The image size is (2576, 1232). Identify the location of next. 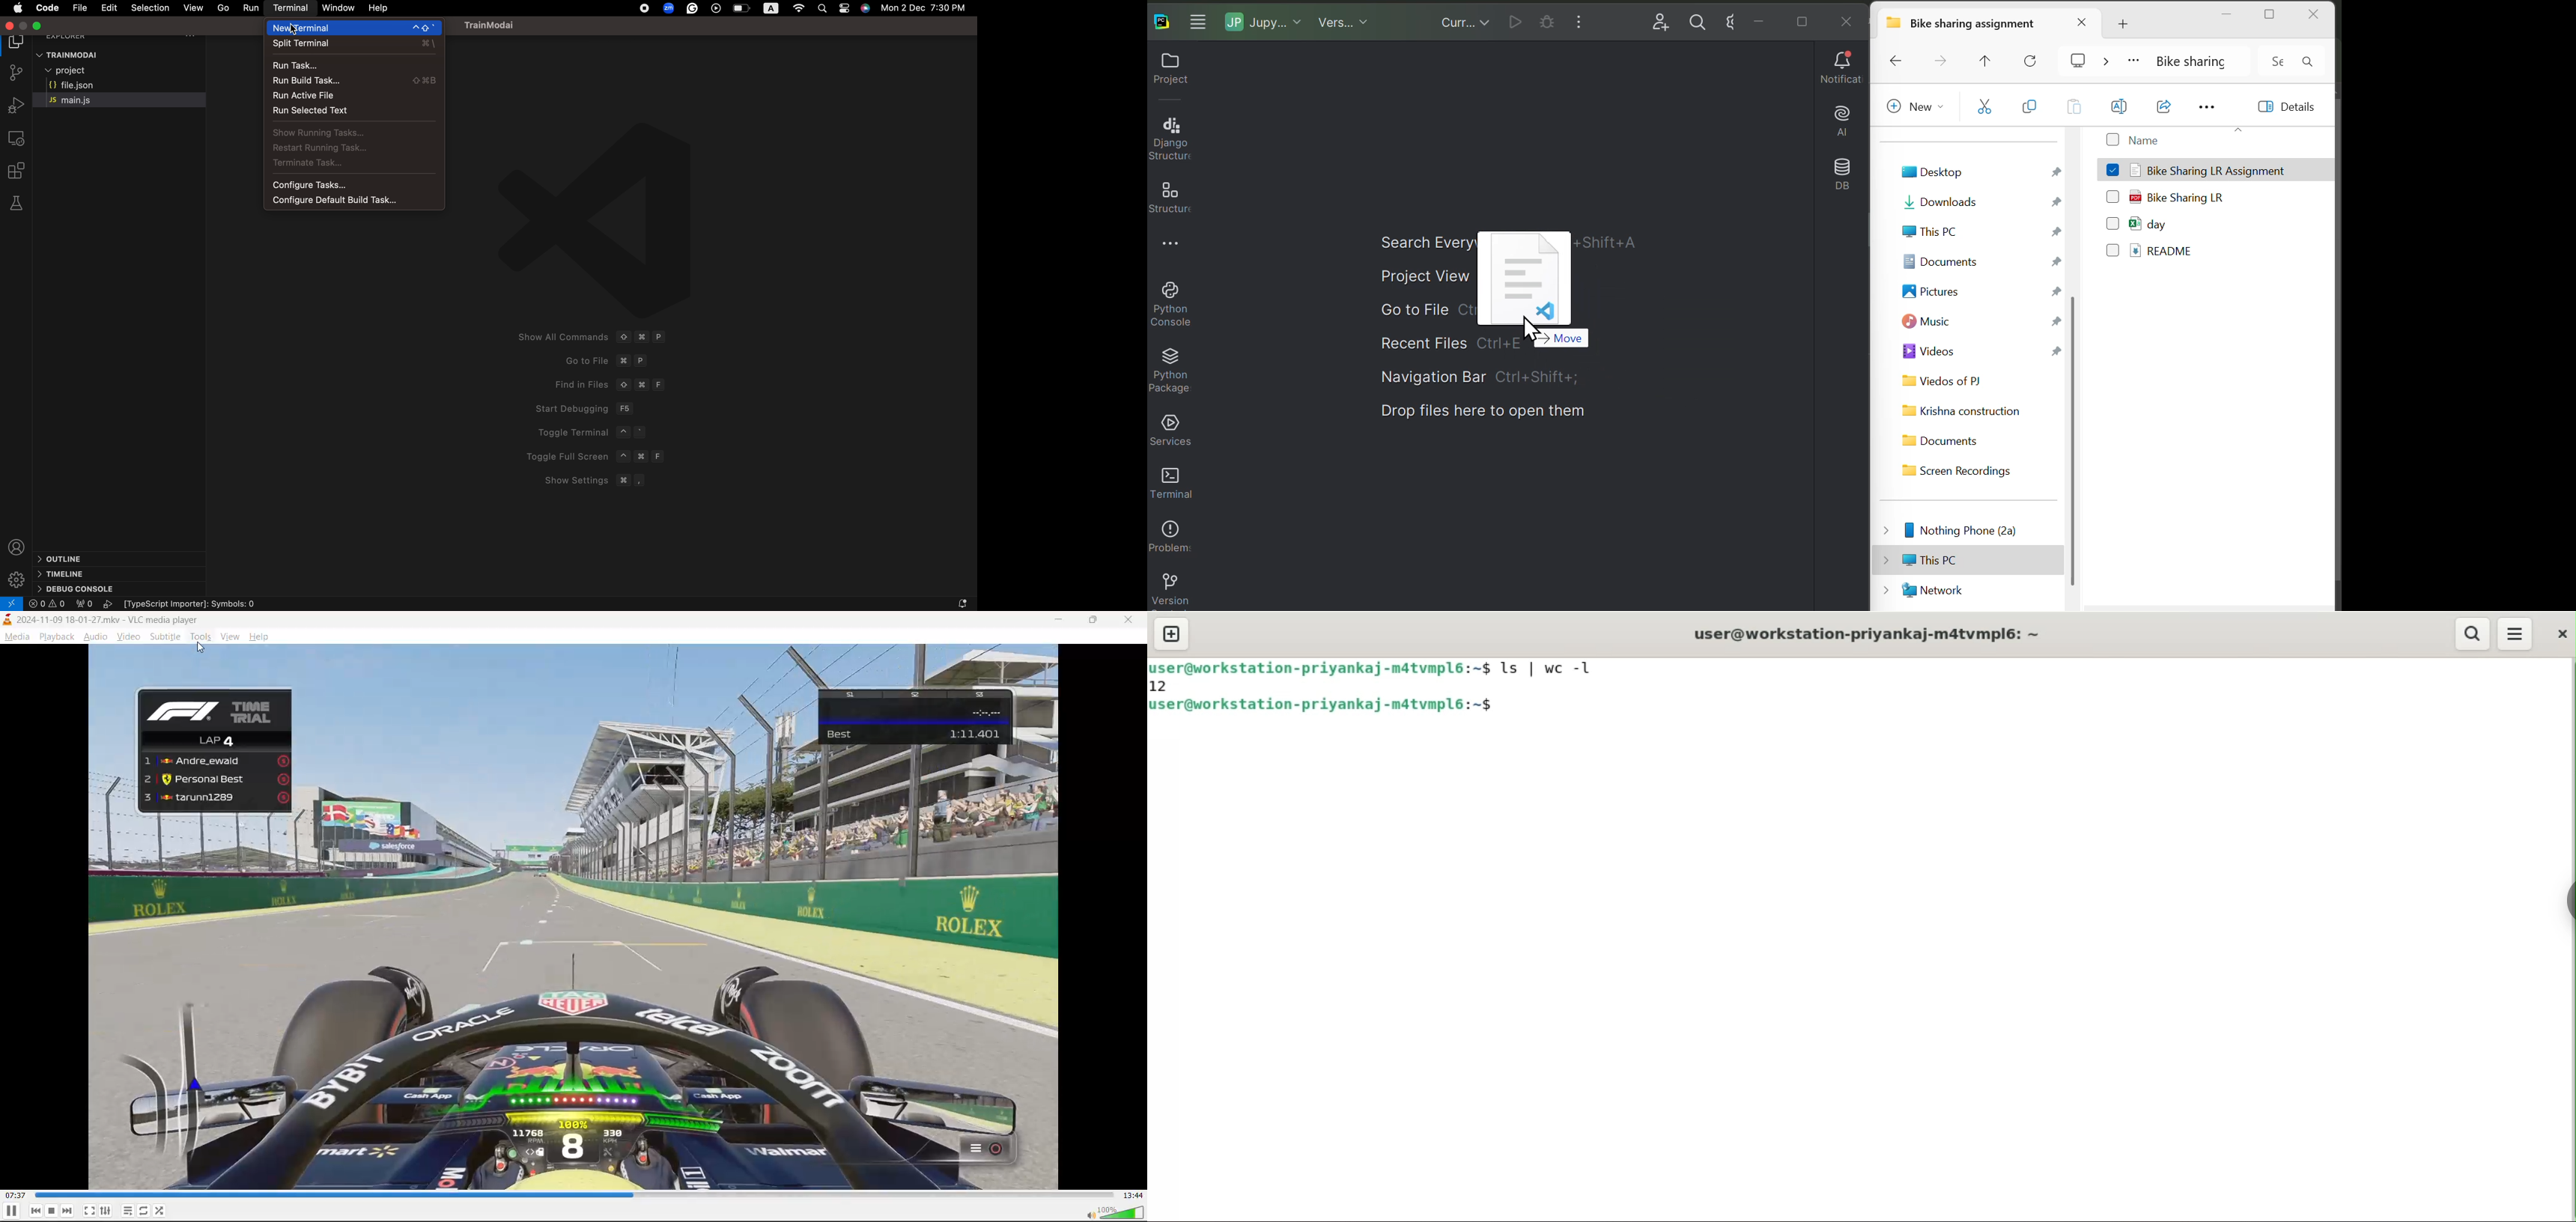
(68, 1210).